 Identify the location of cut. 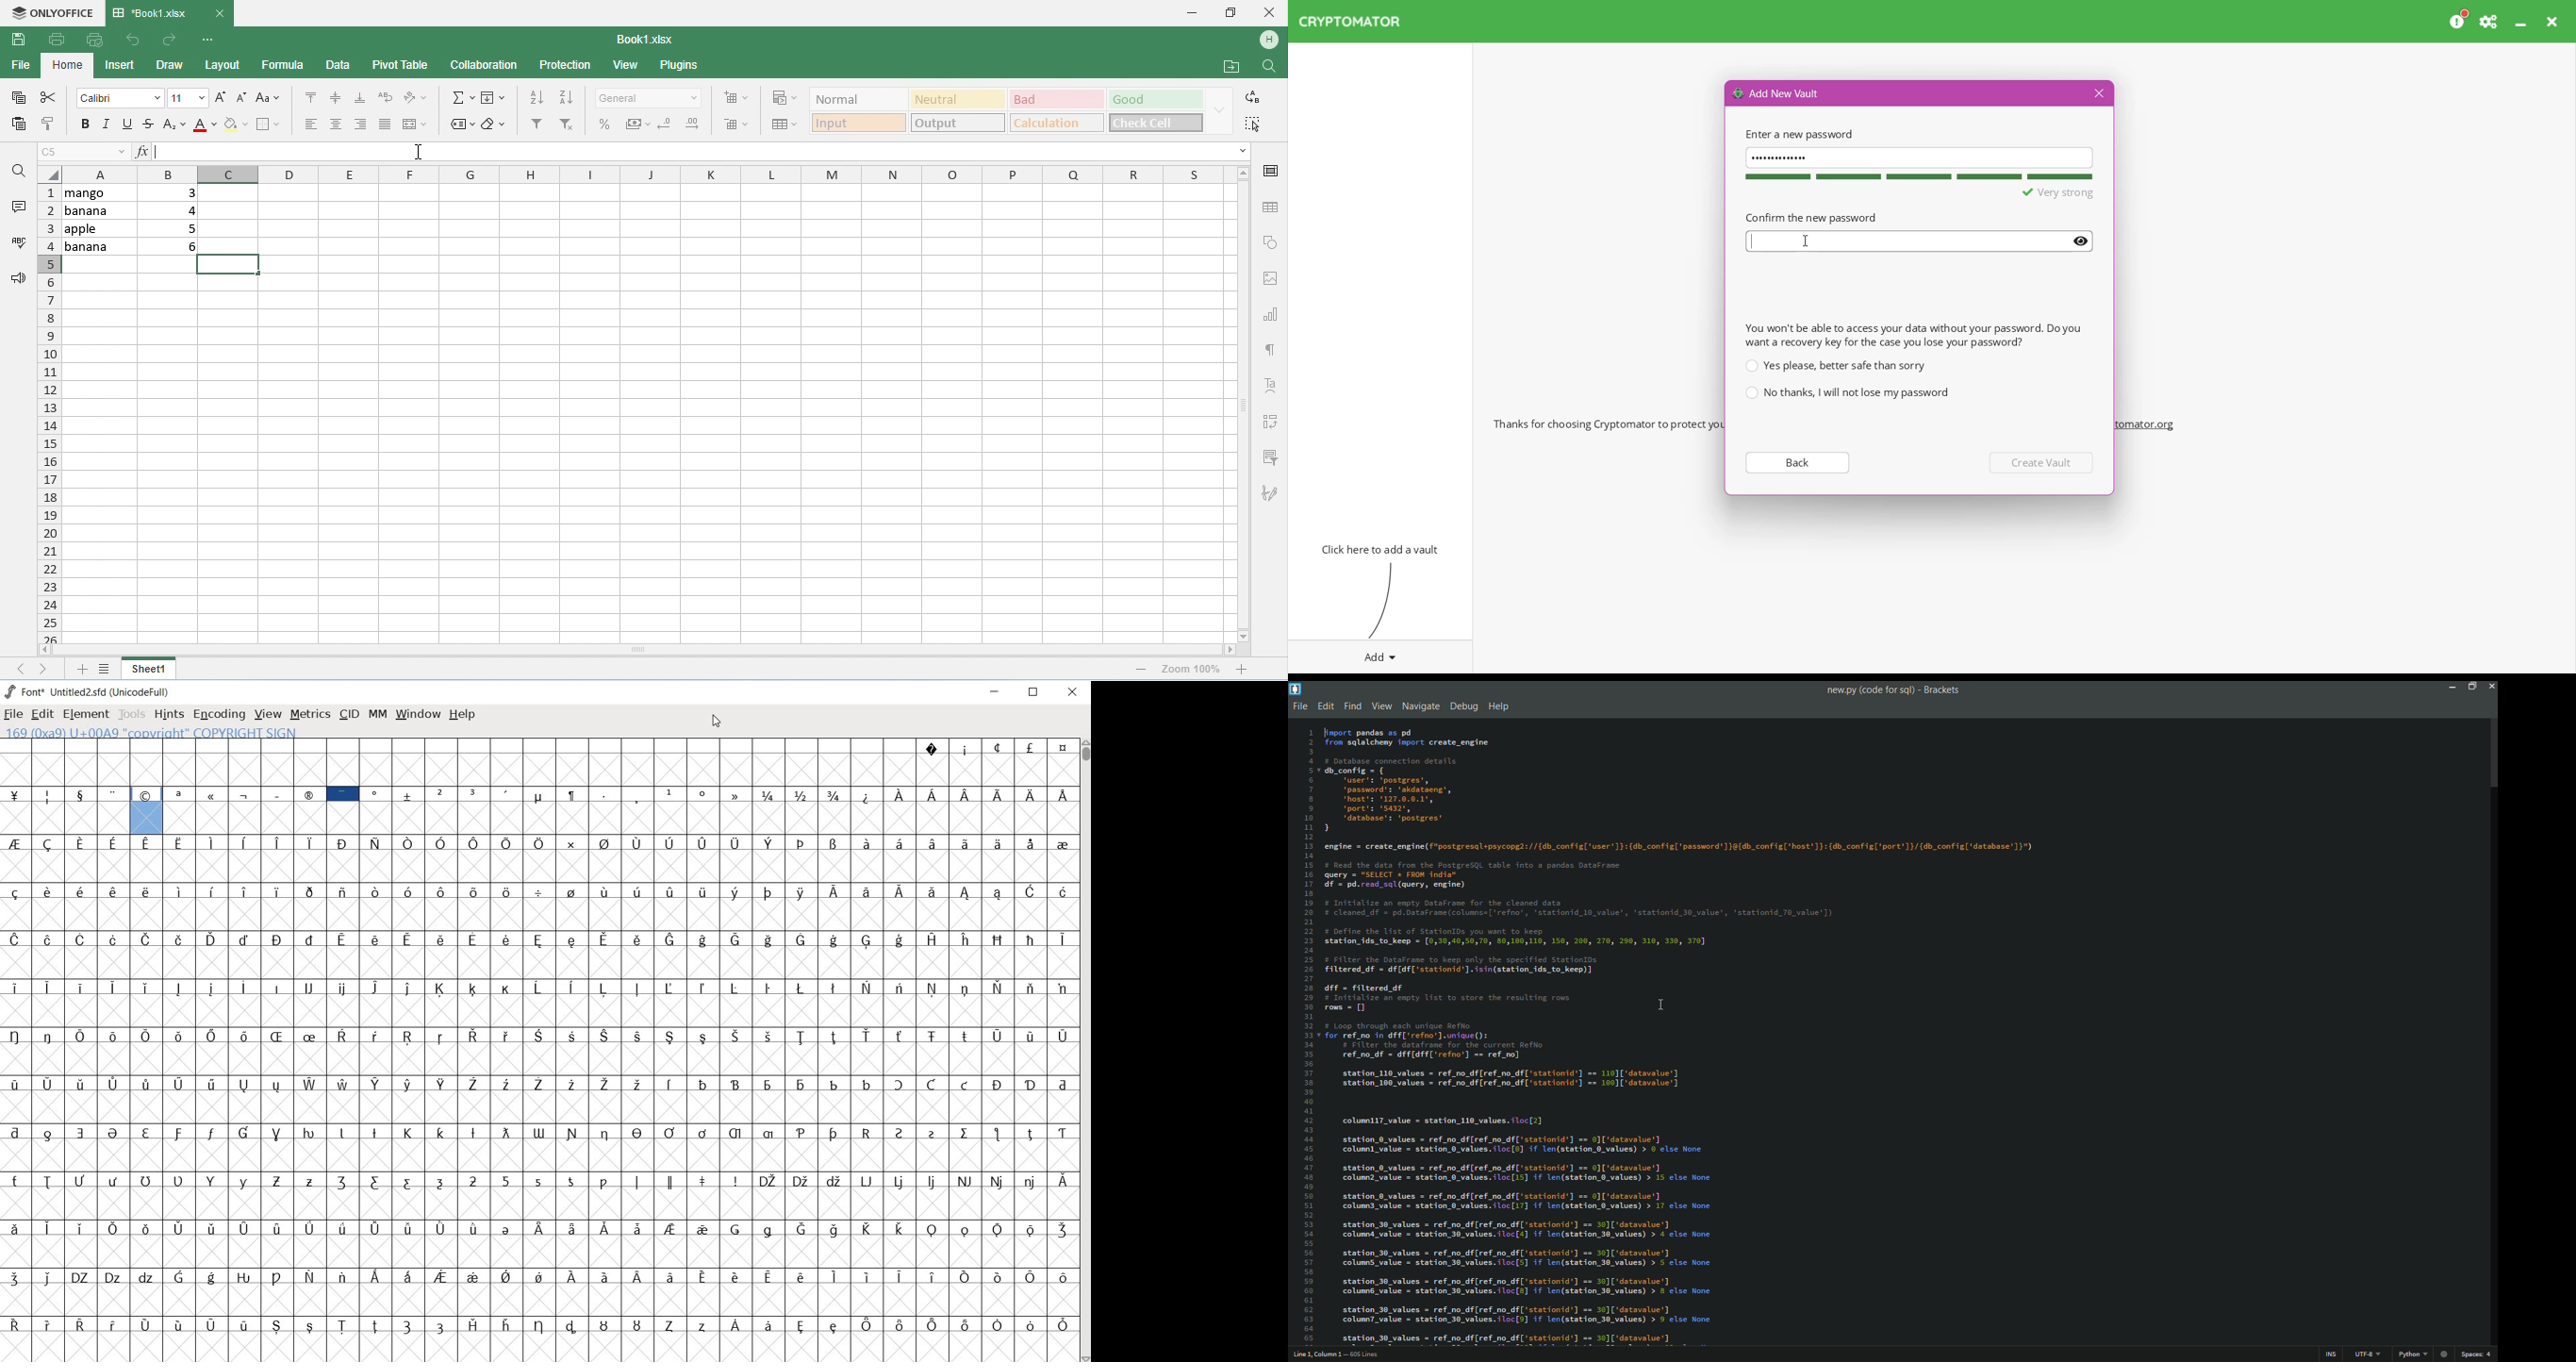
(51, 97).